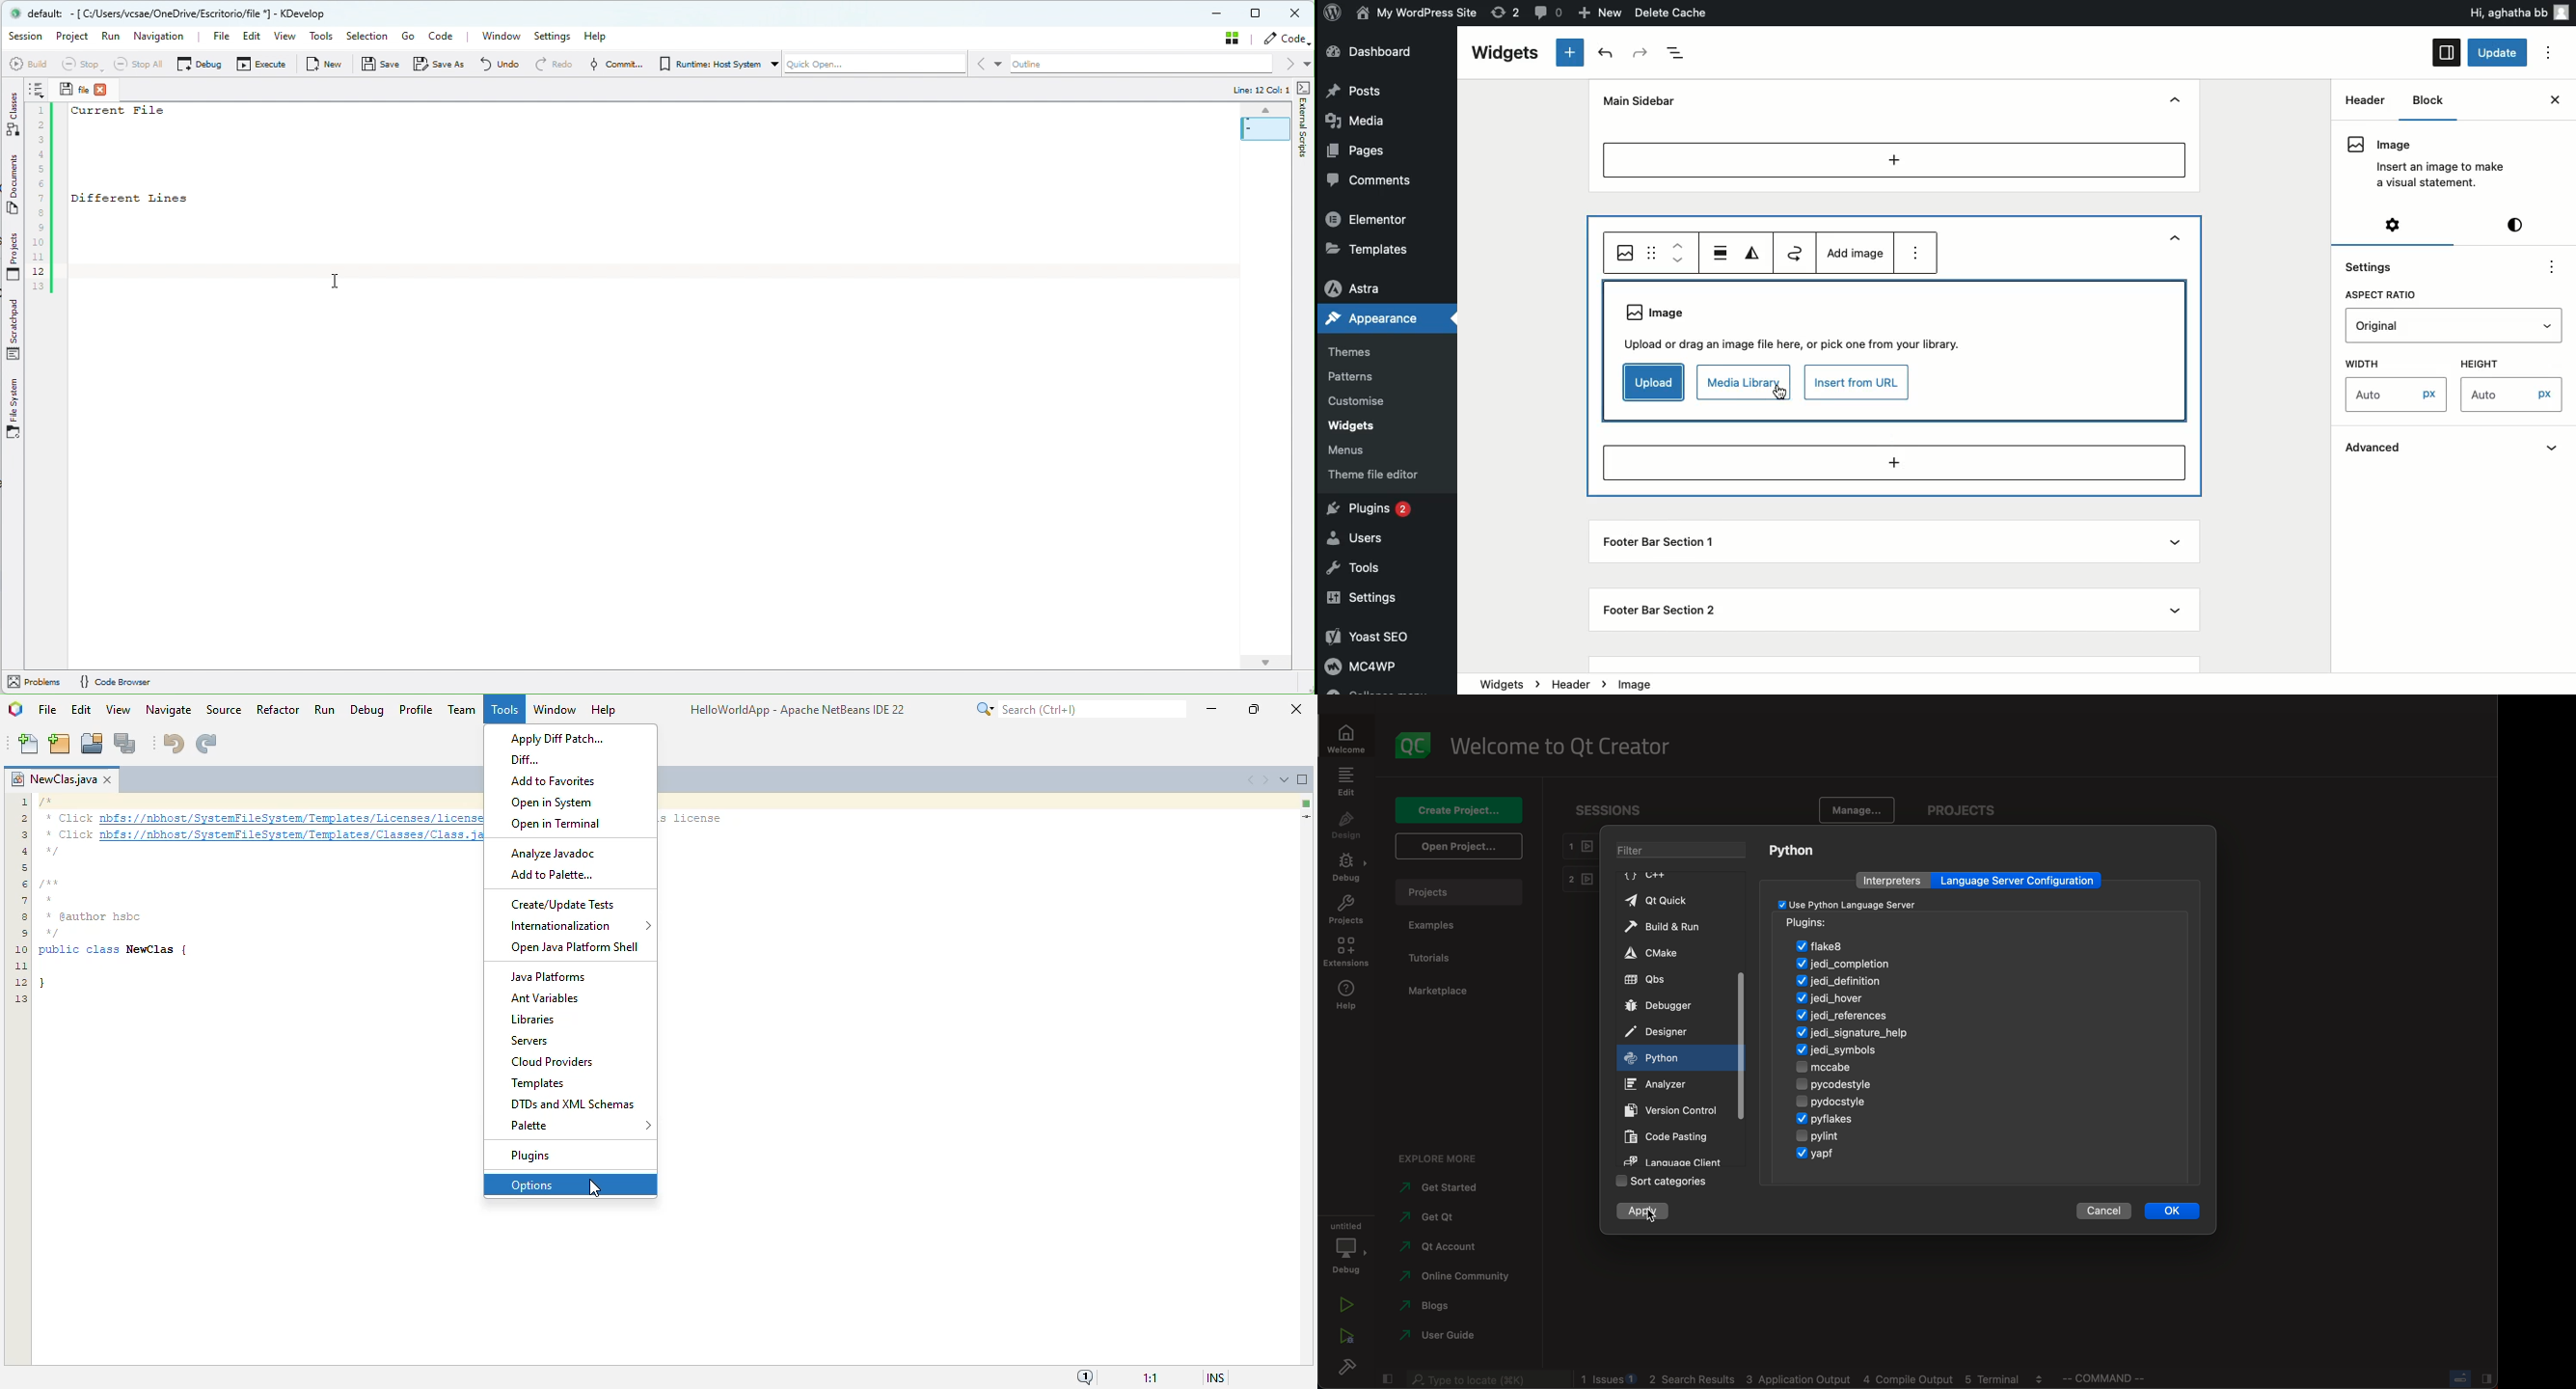 The height and width of the screenshot is (1400, 2576). I want to click on source, so click(225, 710).